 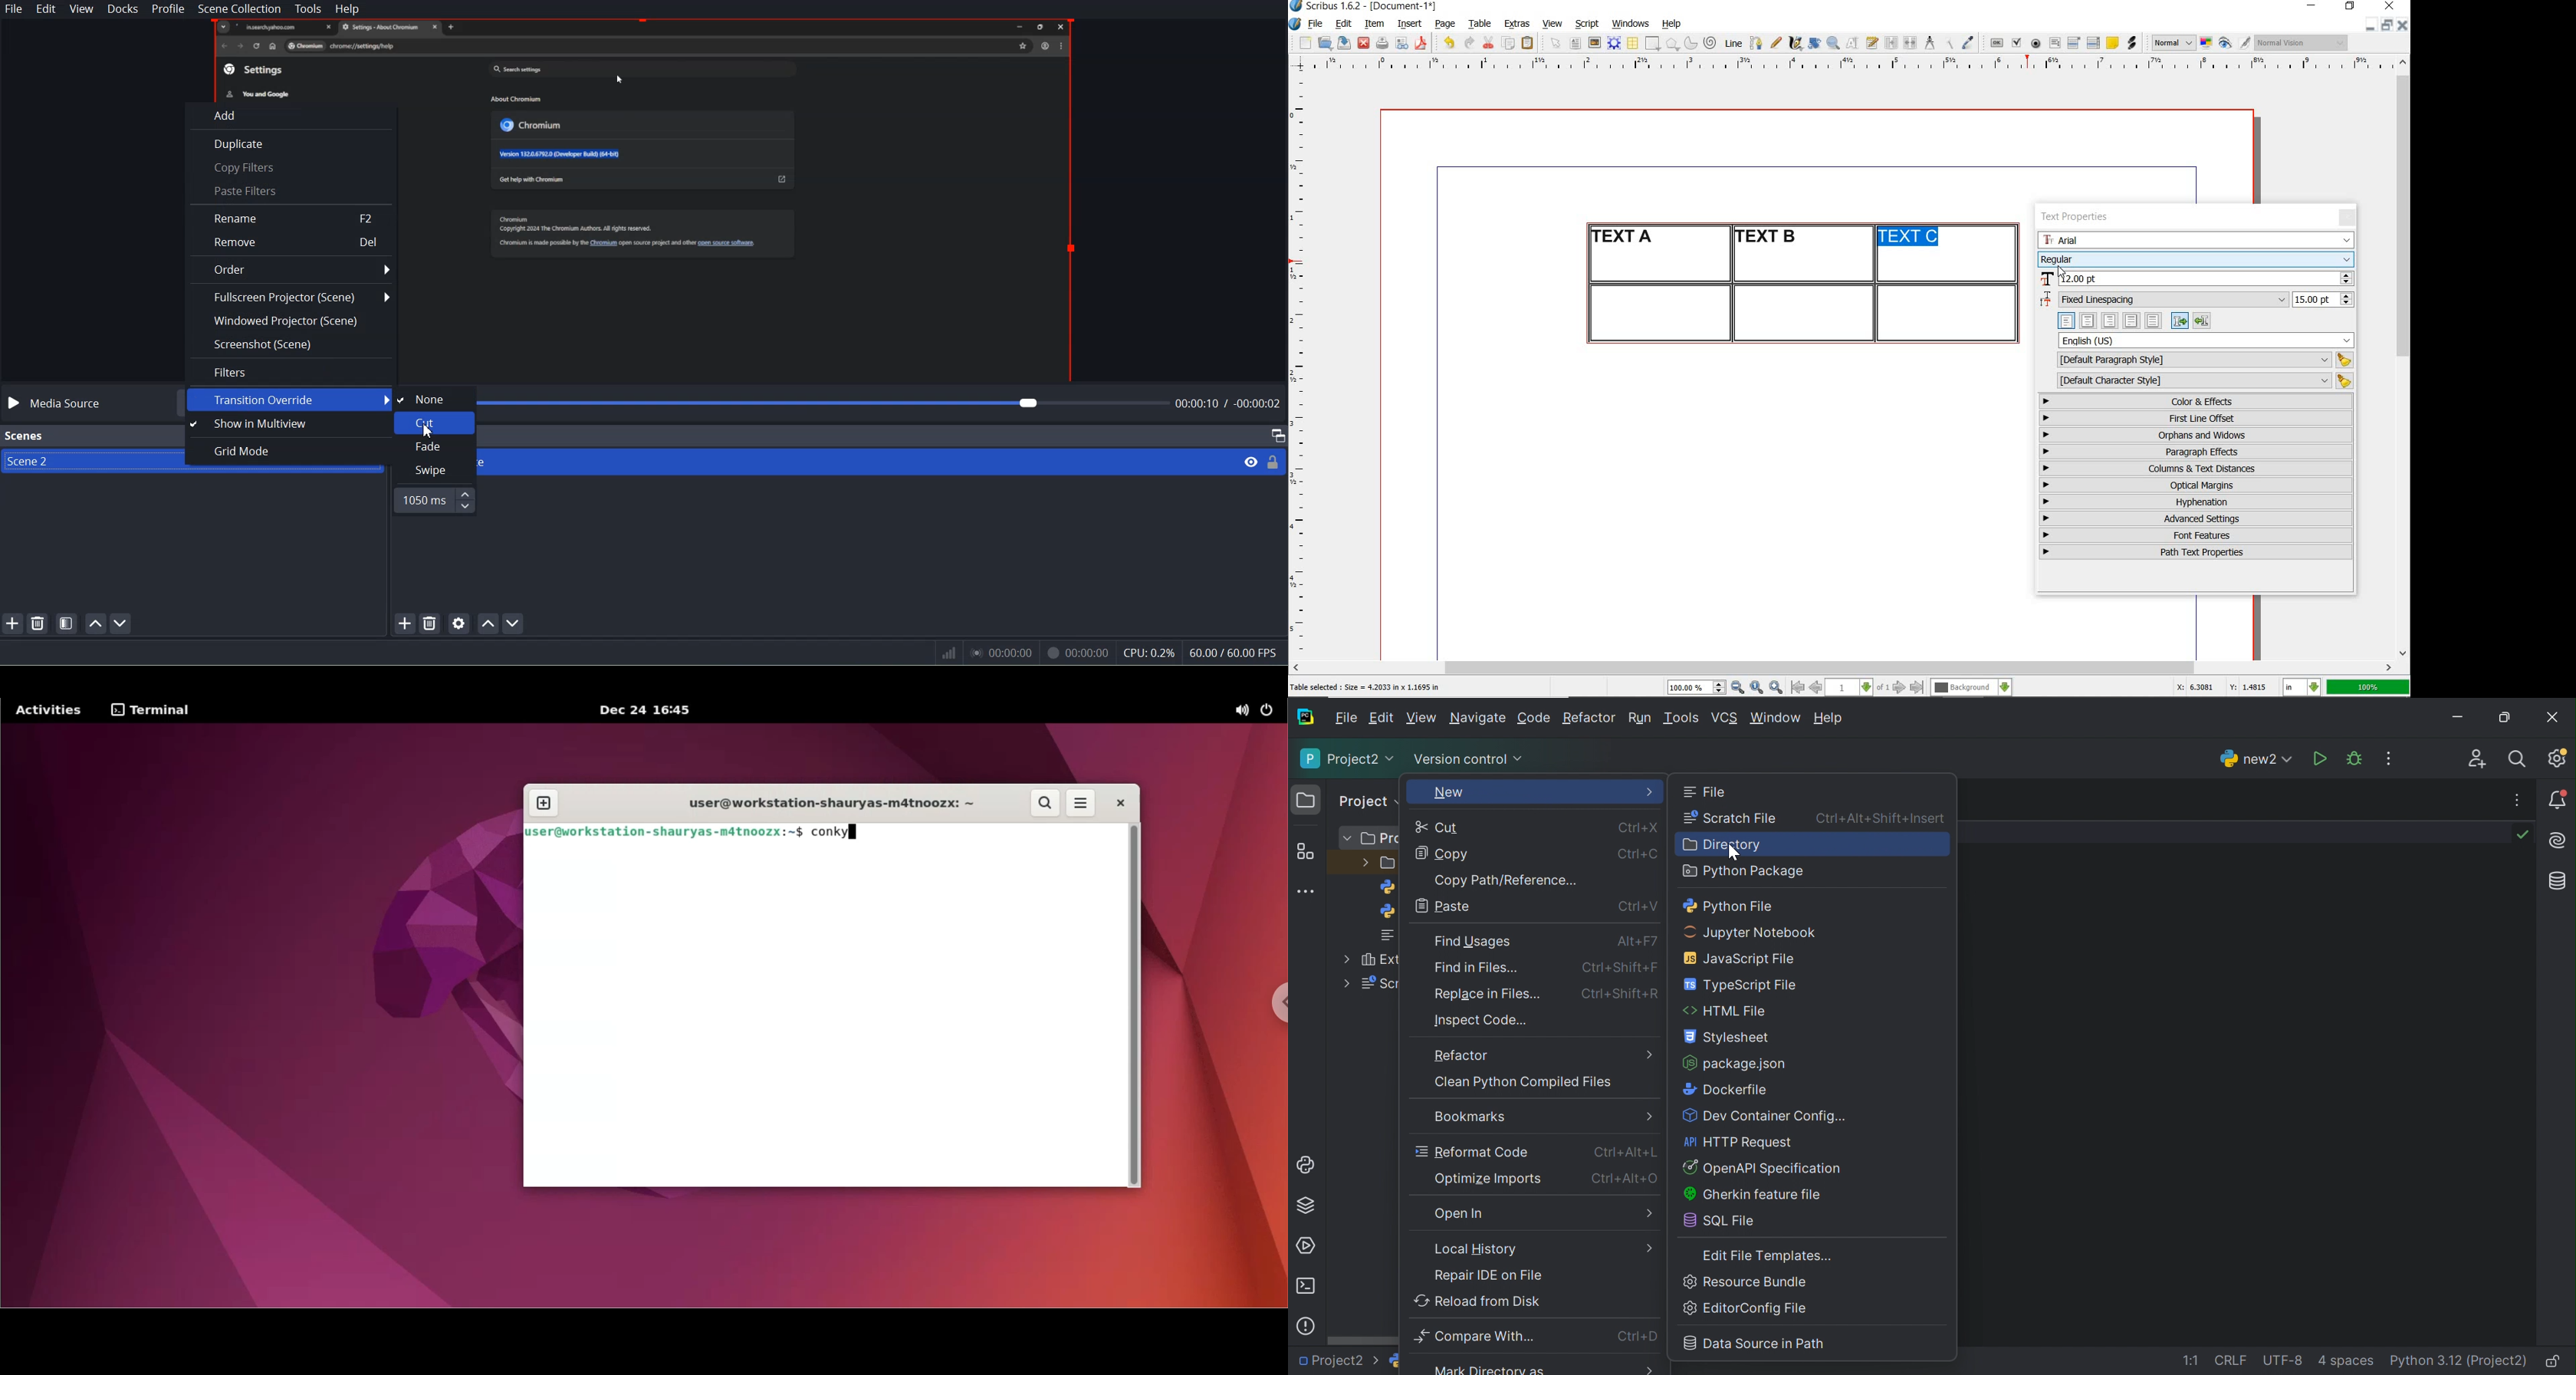 I want to click on windows, so click(x=1631, y=24).